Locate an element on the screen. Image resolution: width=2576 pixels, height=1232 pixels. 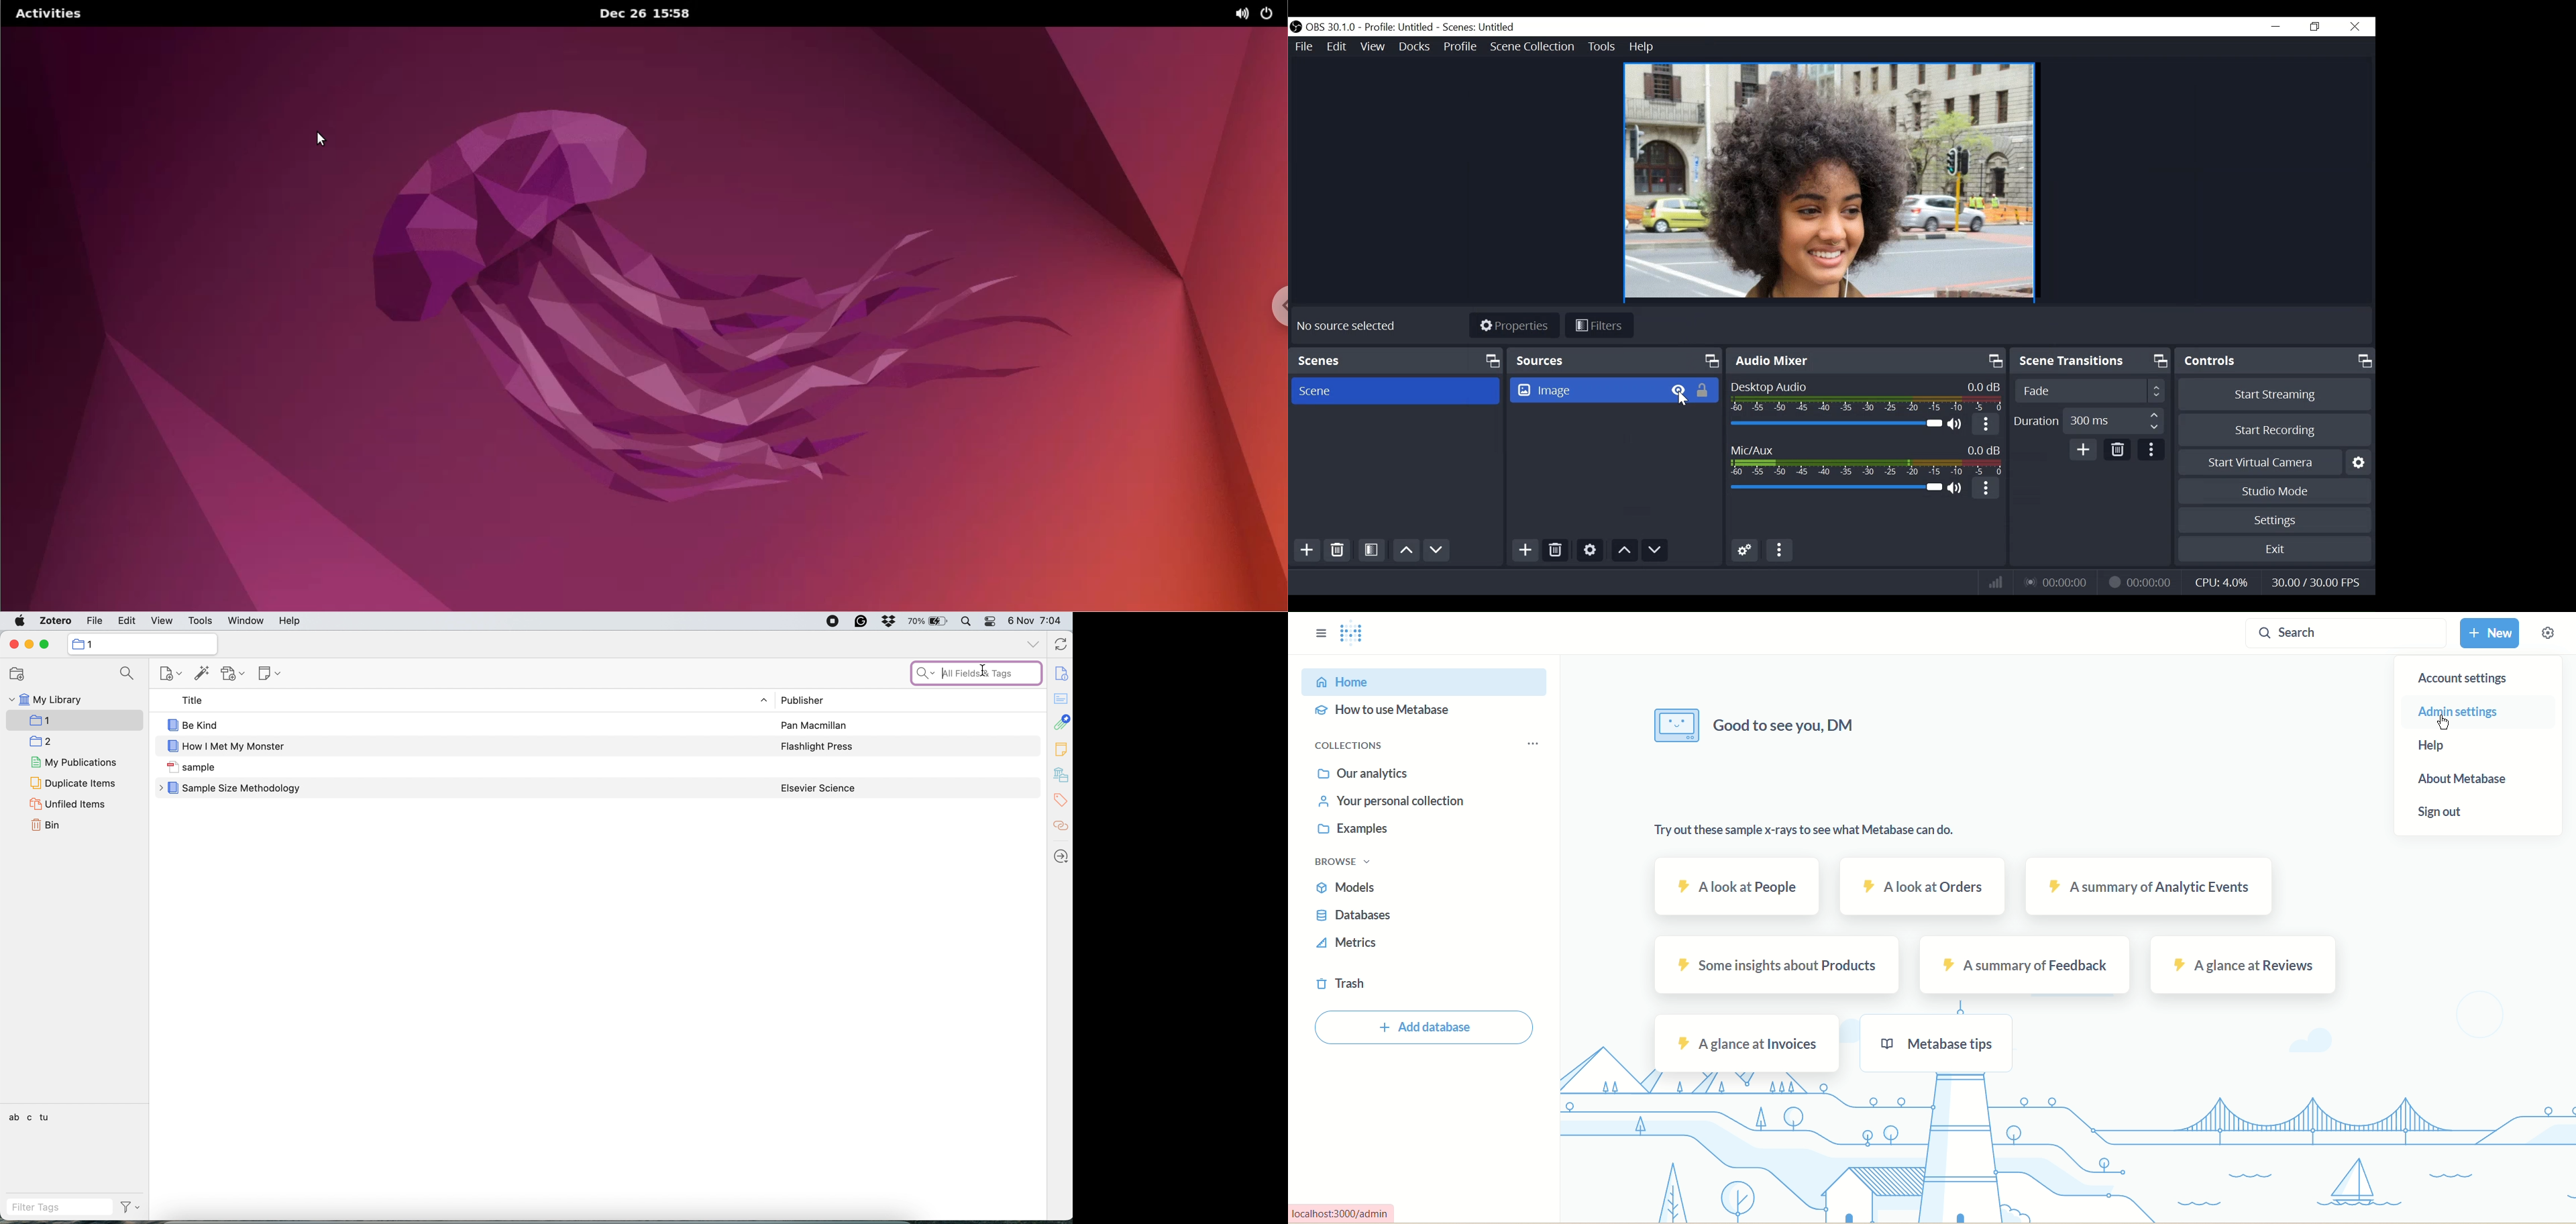
Docks is located at coordinates (1415, 45).